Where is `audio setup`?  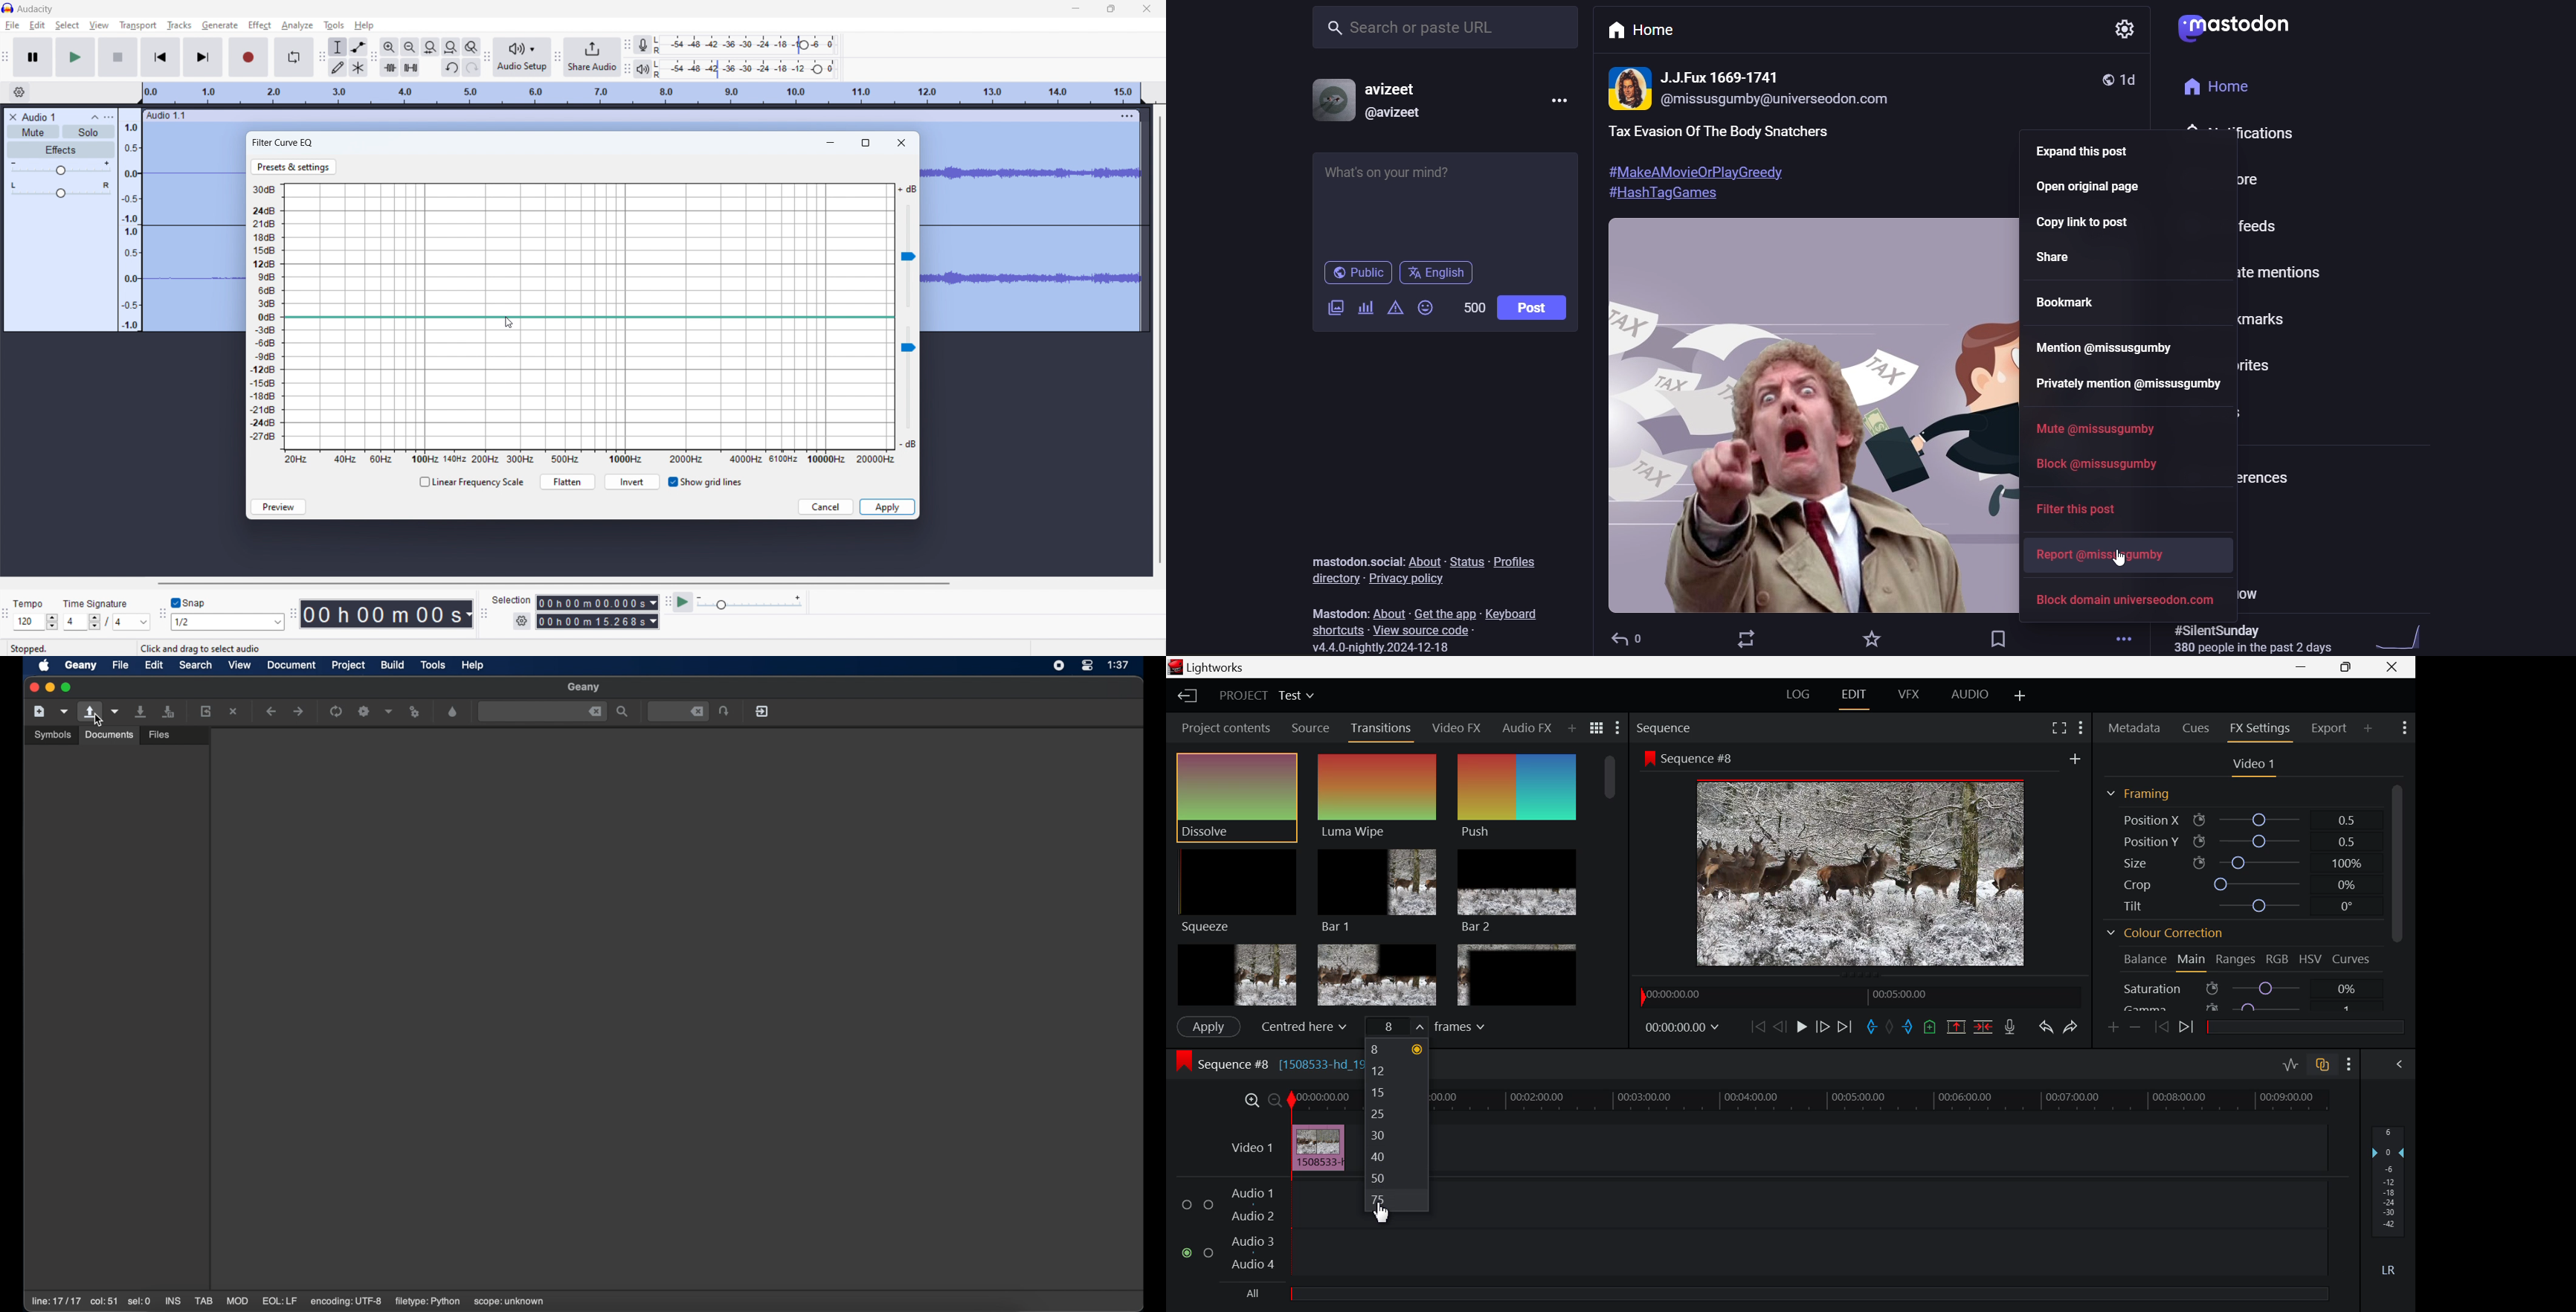
audio setup is located at coordinates (523, 56).